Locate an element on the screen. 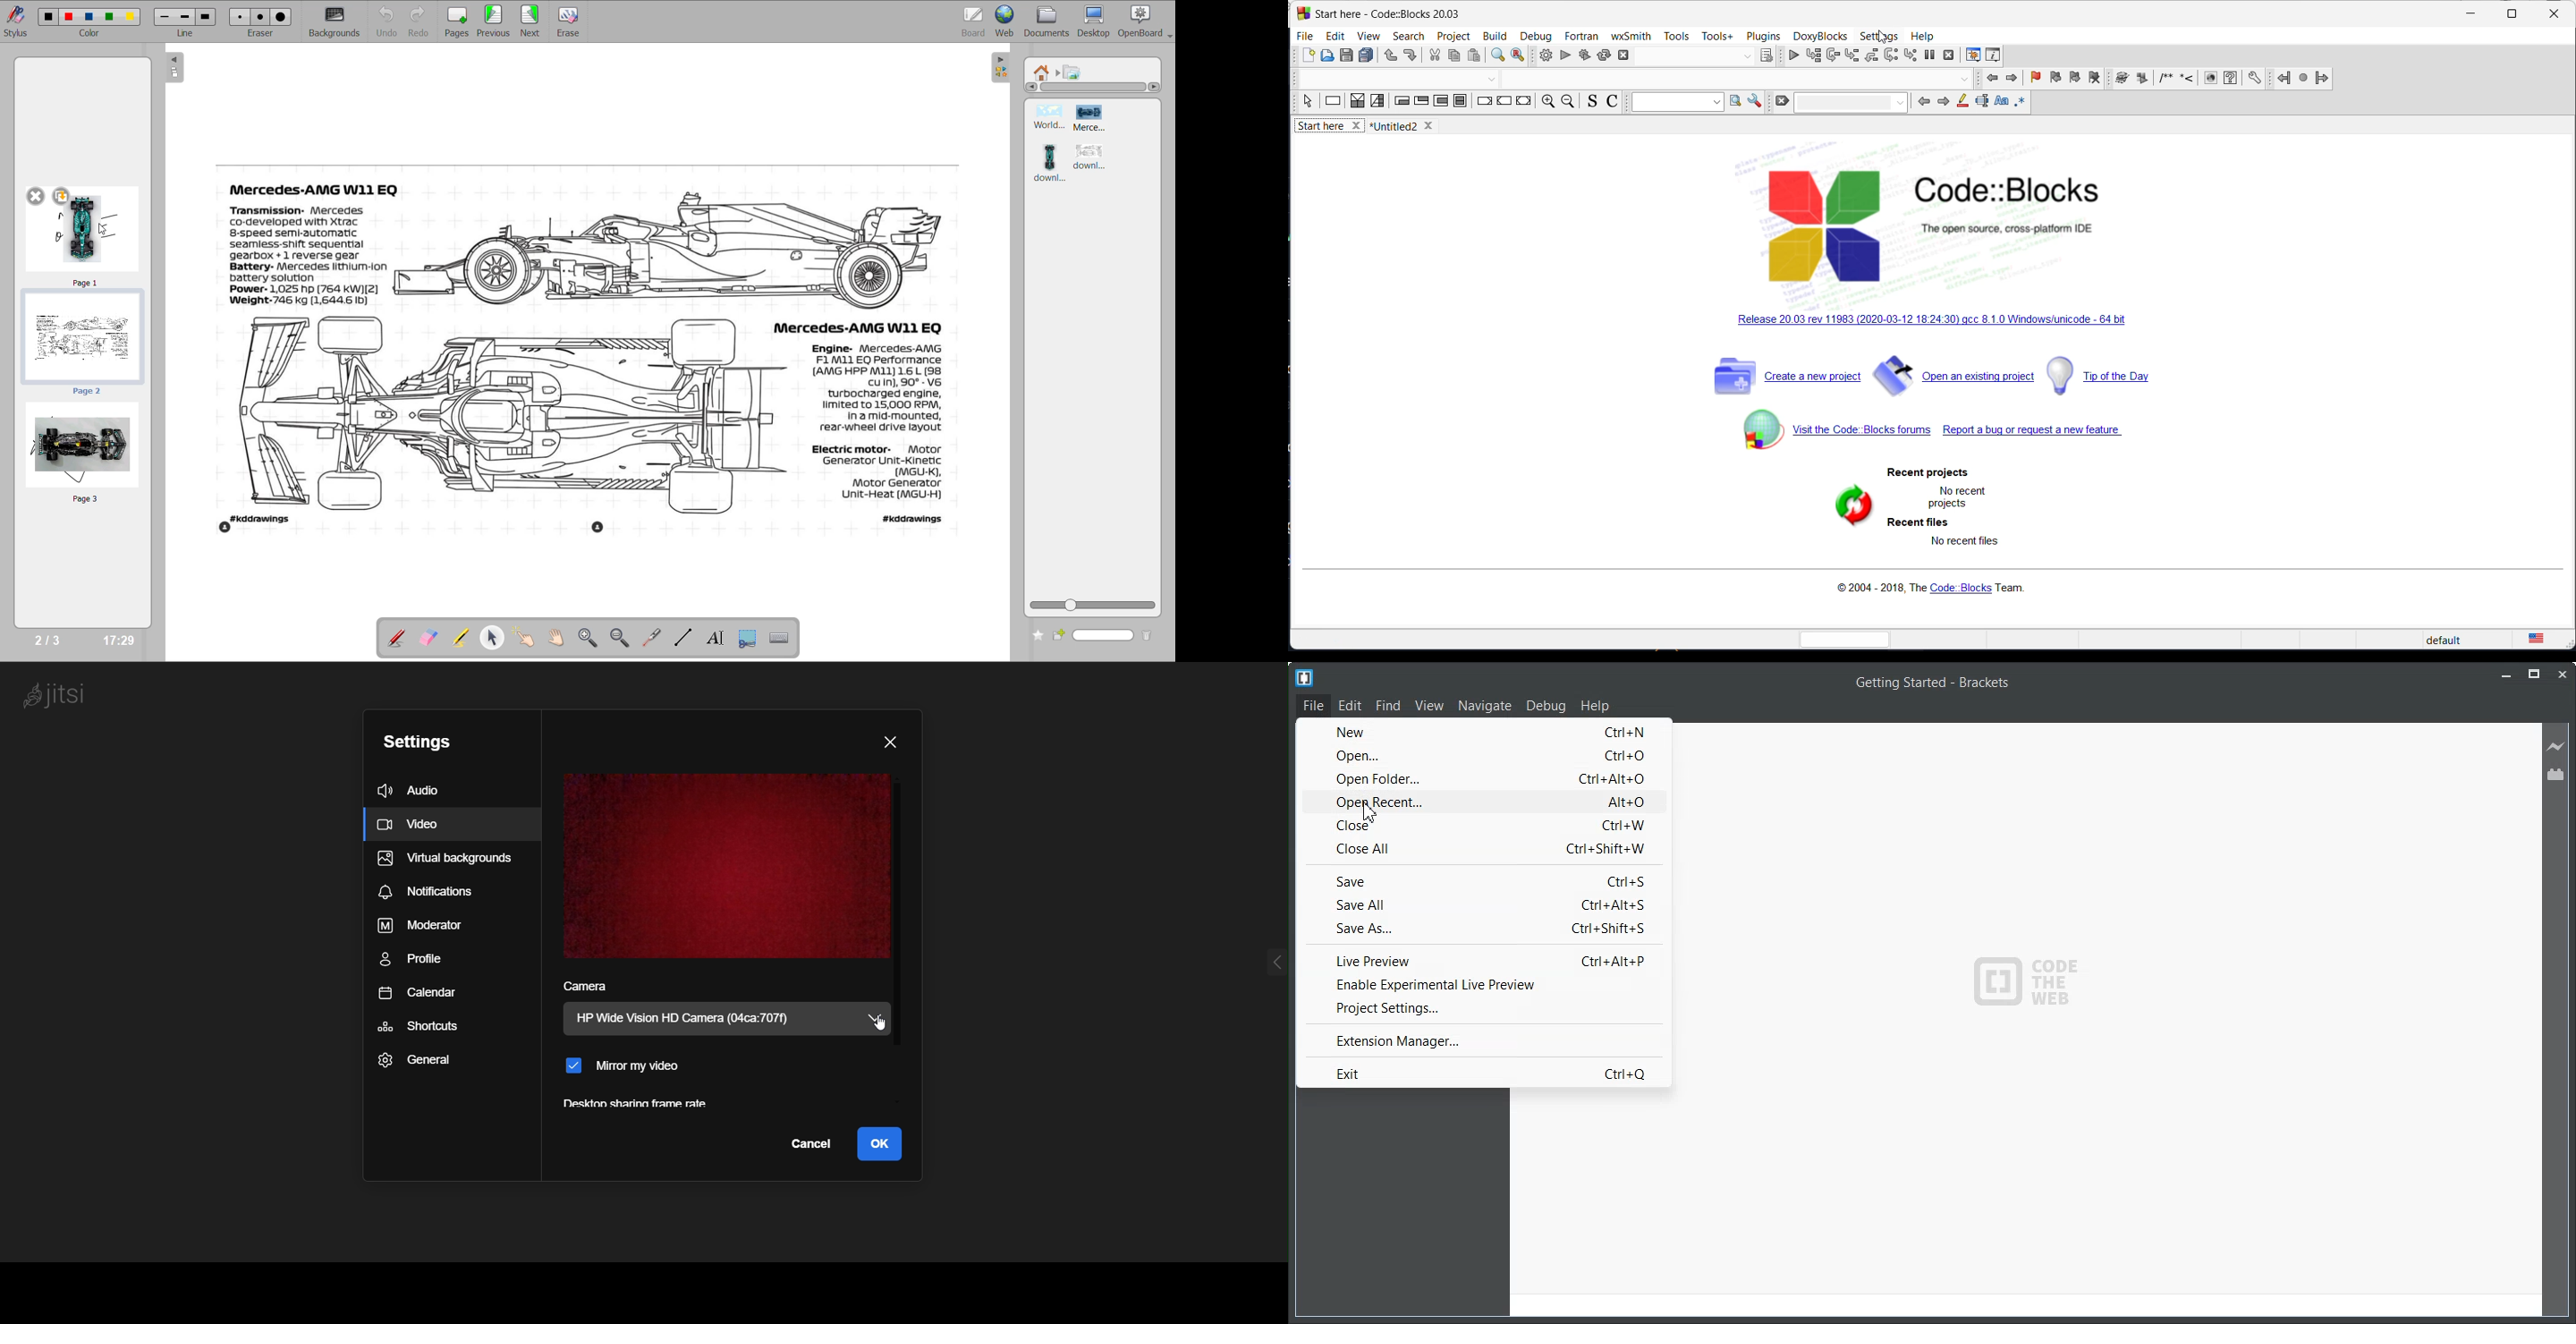 The width and height of the screenshot is (2576, 1344). redo is located at coordinates (1410, 57).